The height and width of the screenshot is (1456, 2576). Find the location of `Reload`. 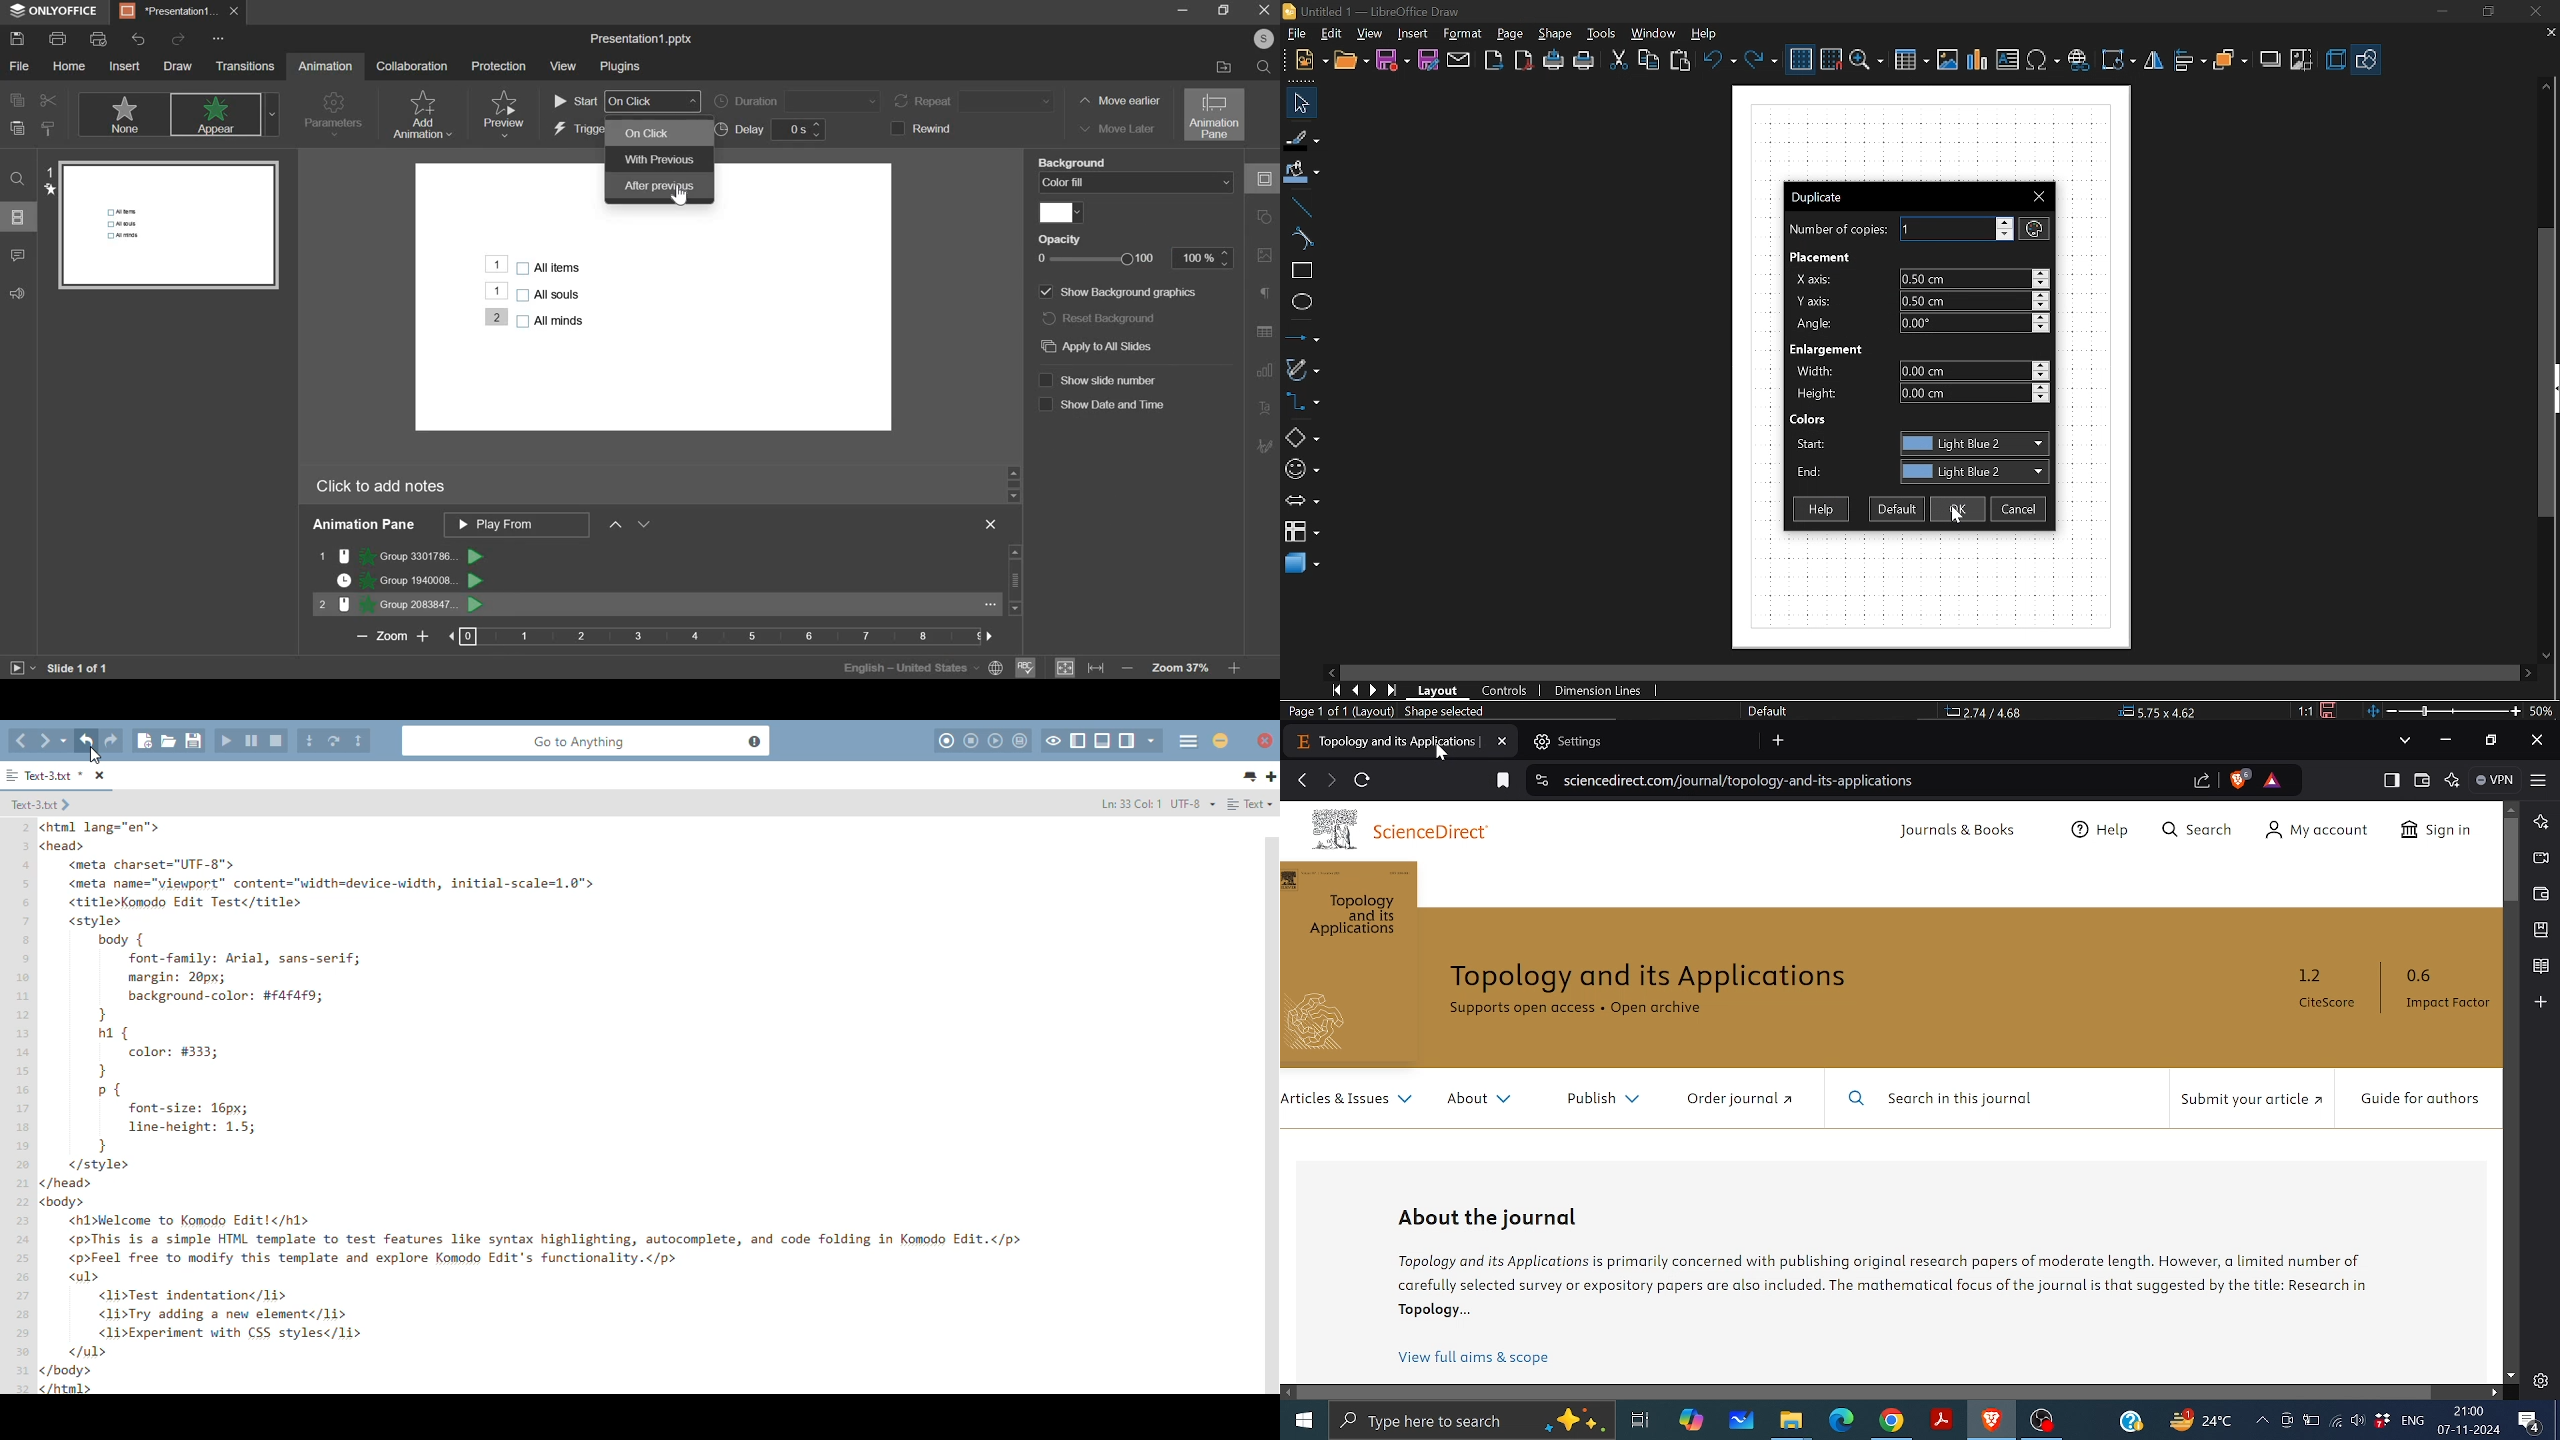

Reload is located at coordinates (1364, 781).